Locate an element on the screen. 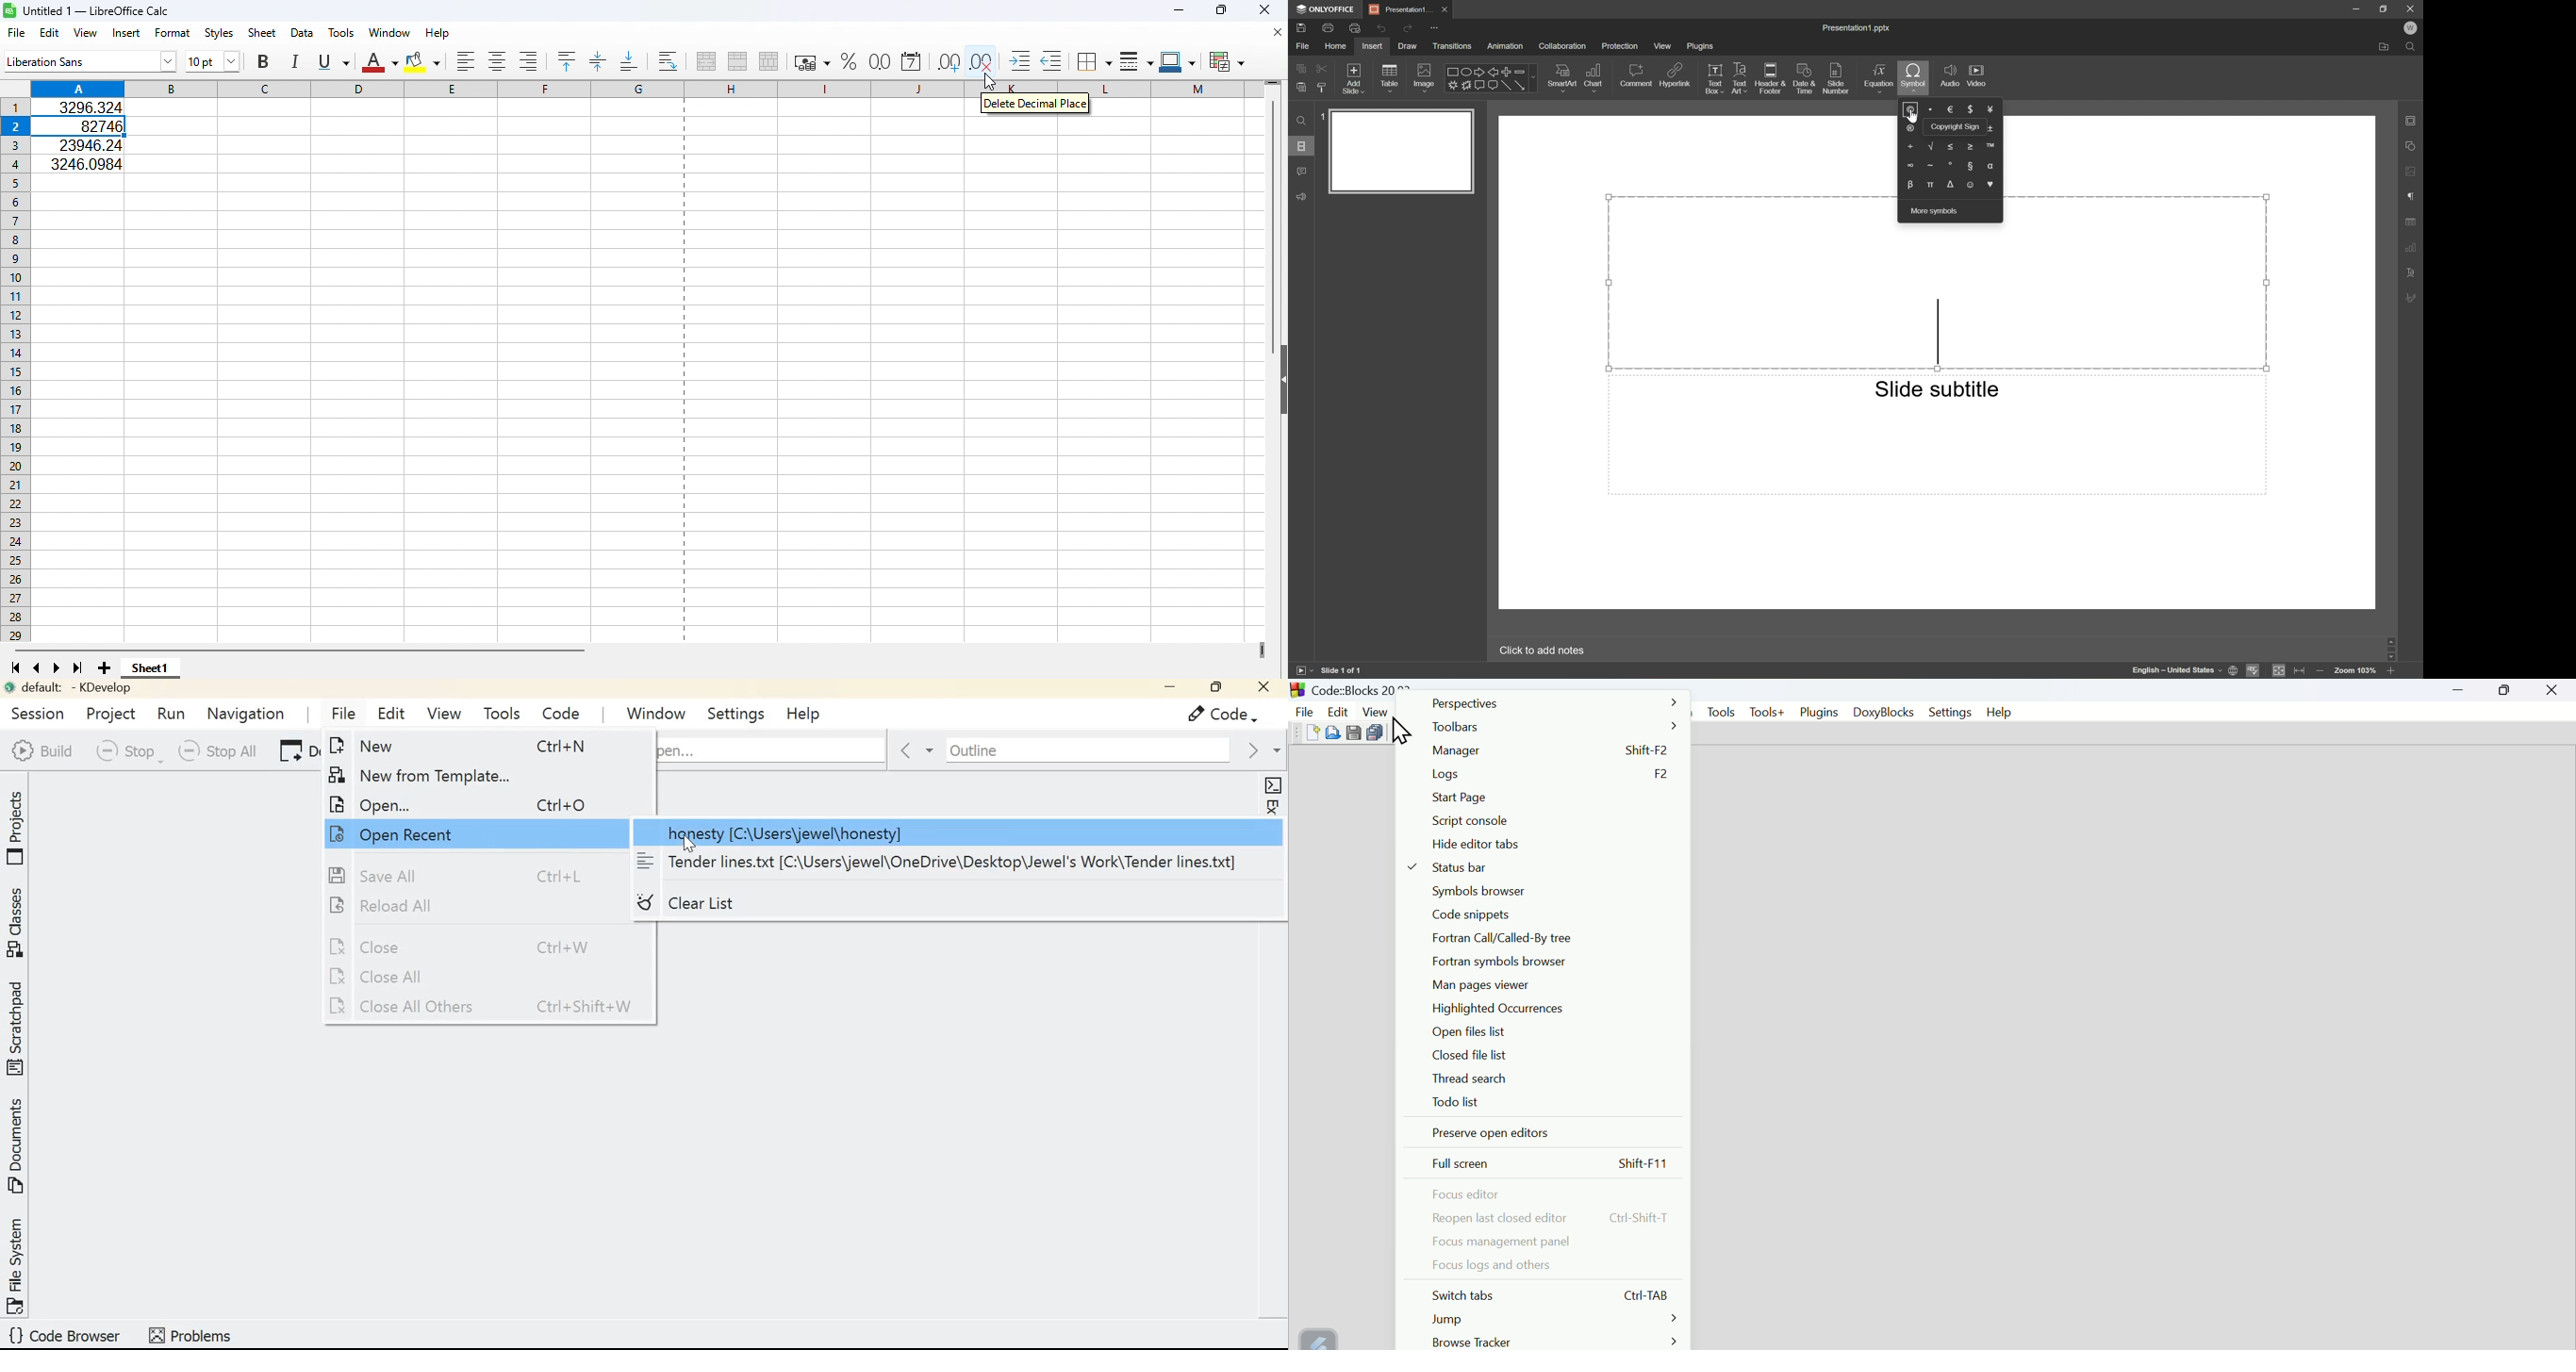 The height and width of the screenshot is (1372, 2576). Vertical scroll bar is located at coordinates (1279, 538).